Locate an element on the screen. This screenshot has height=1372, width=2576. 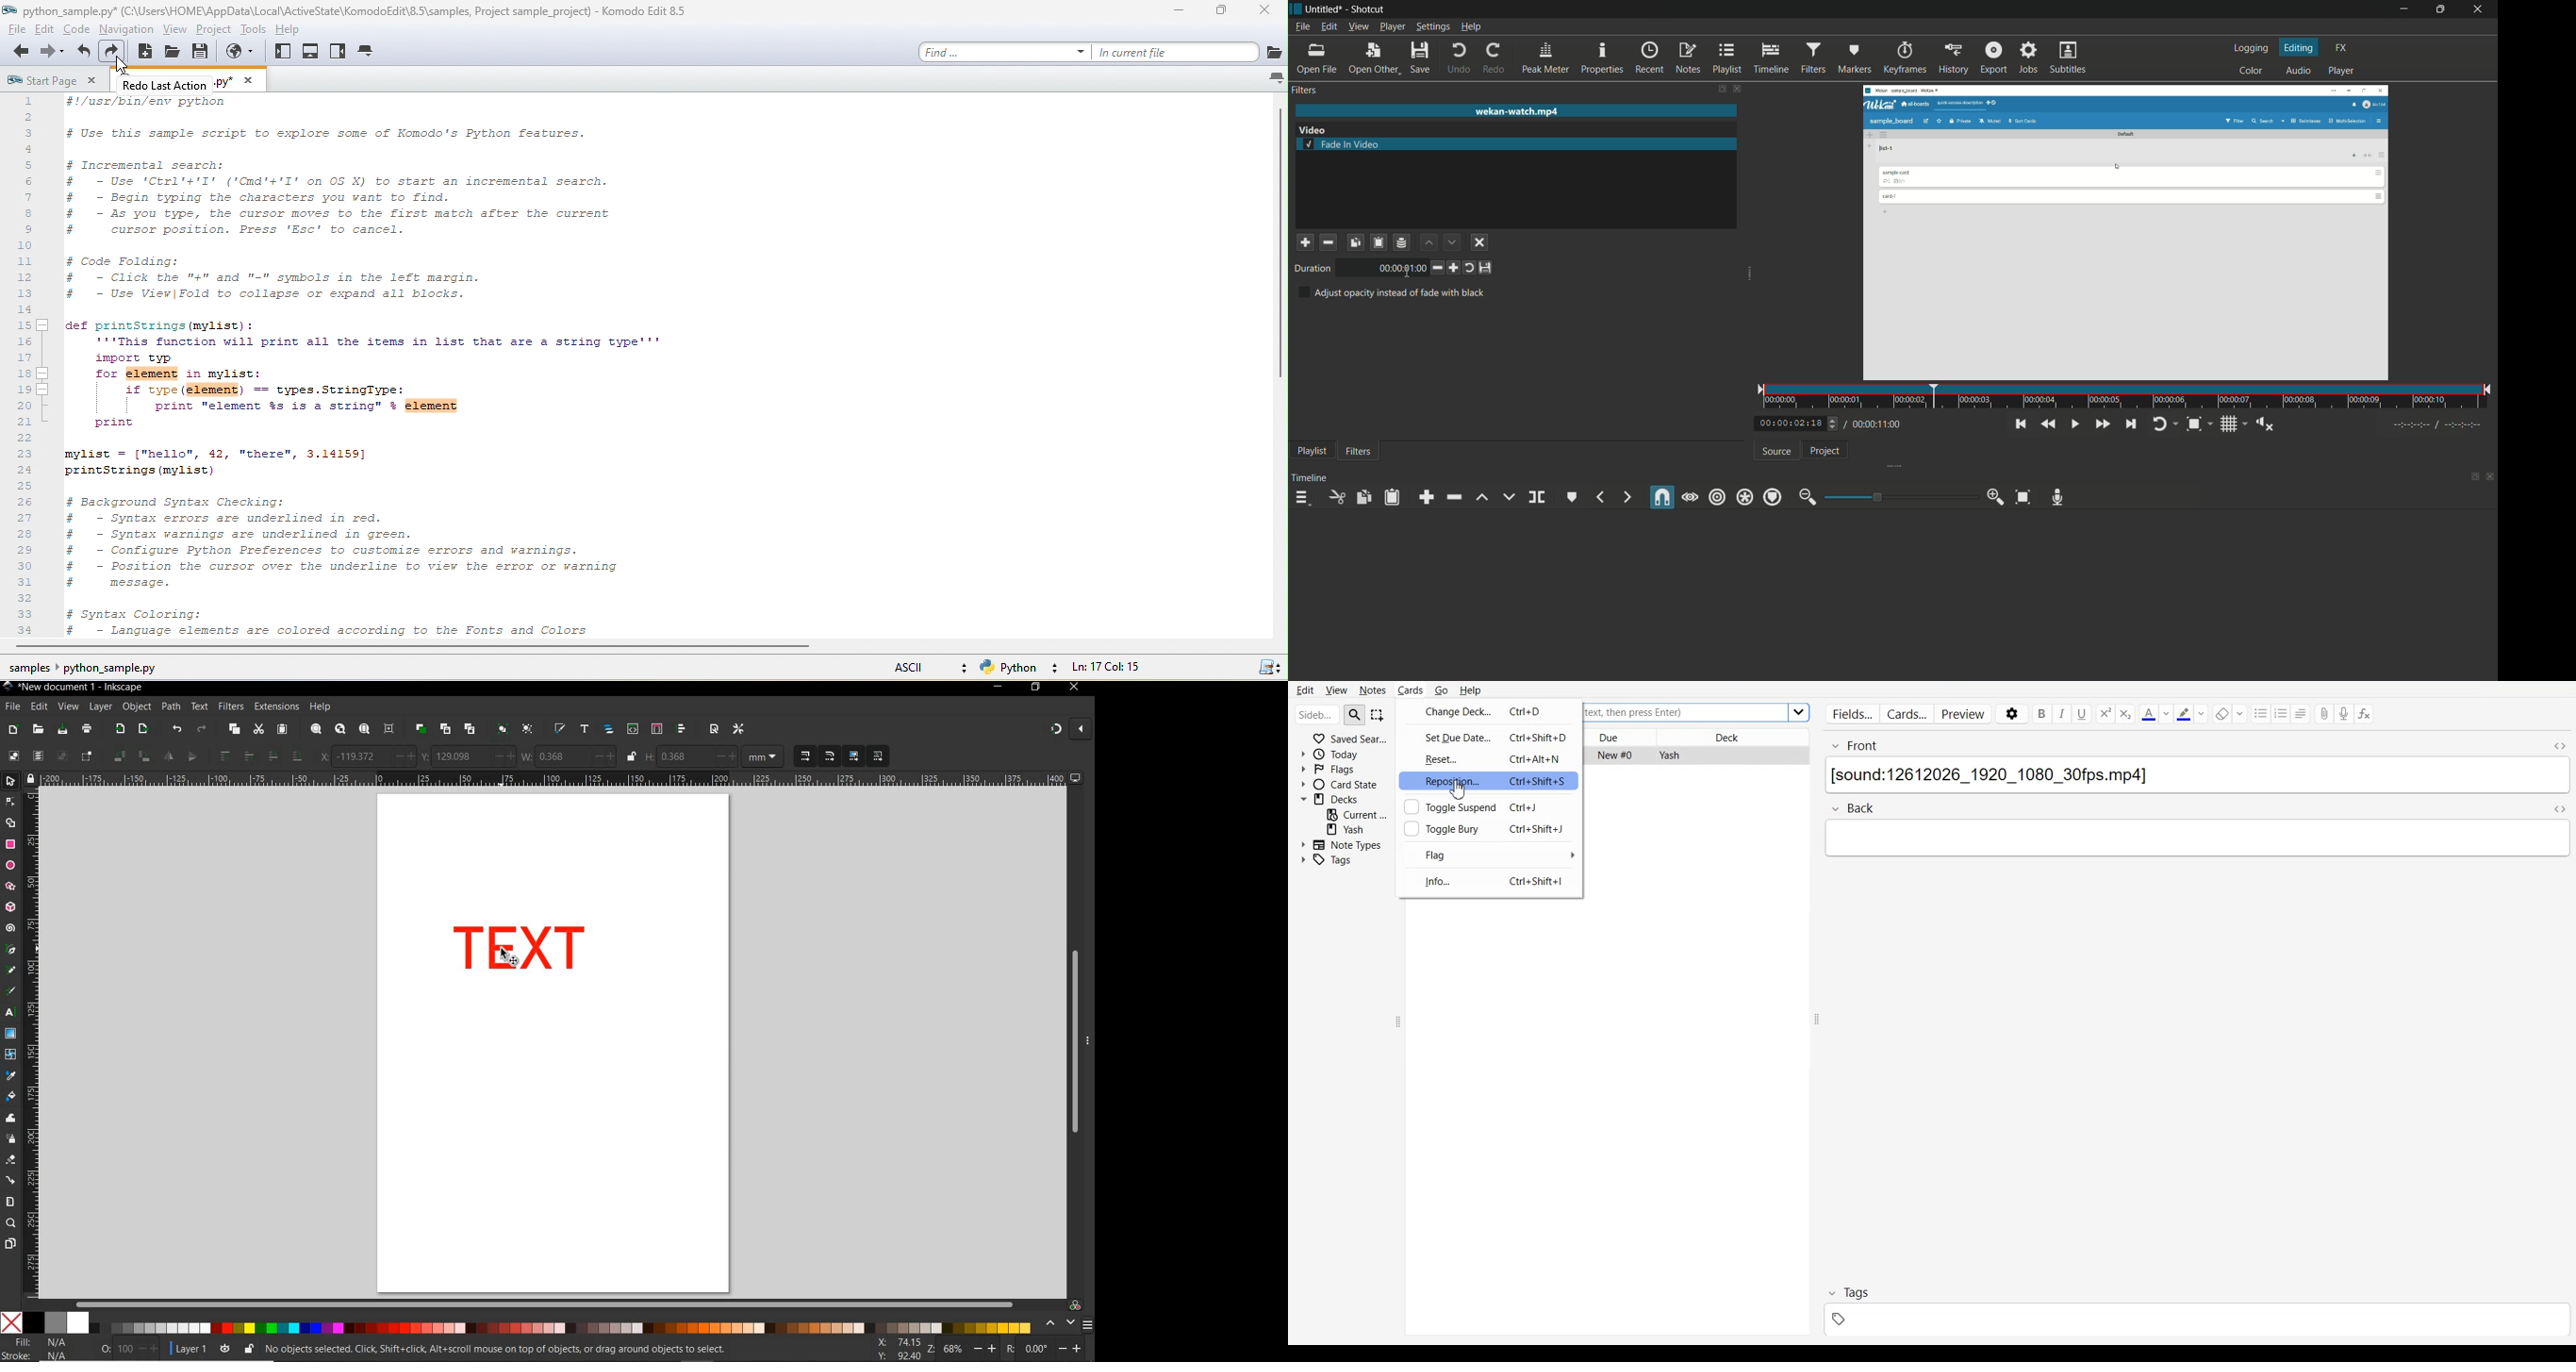
Underline is located at coordinates (2082, 714).